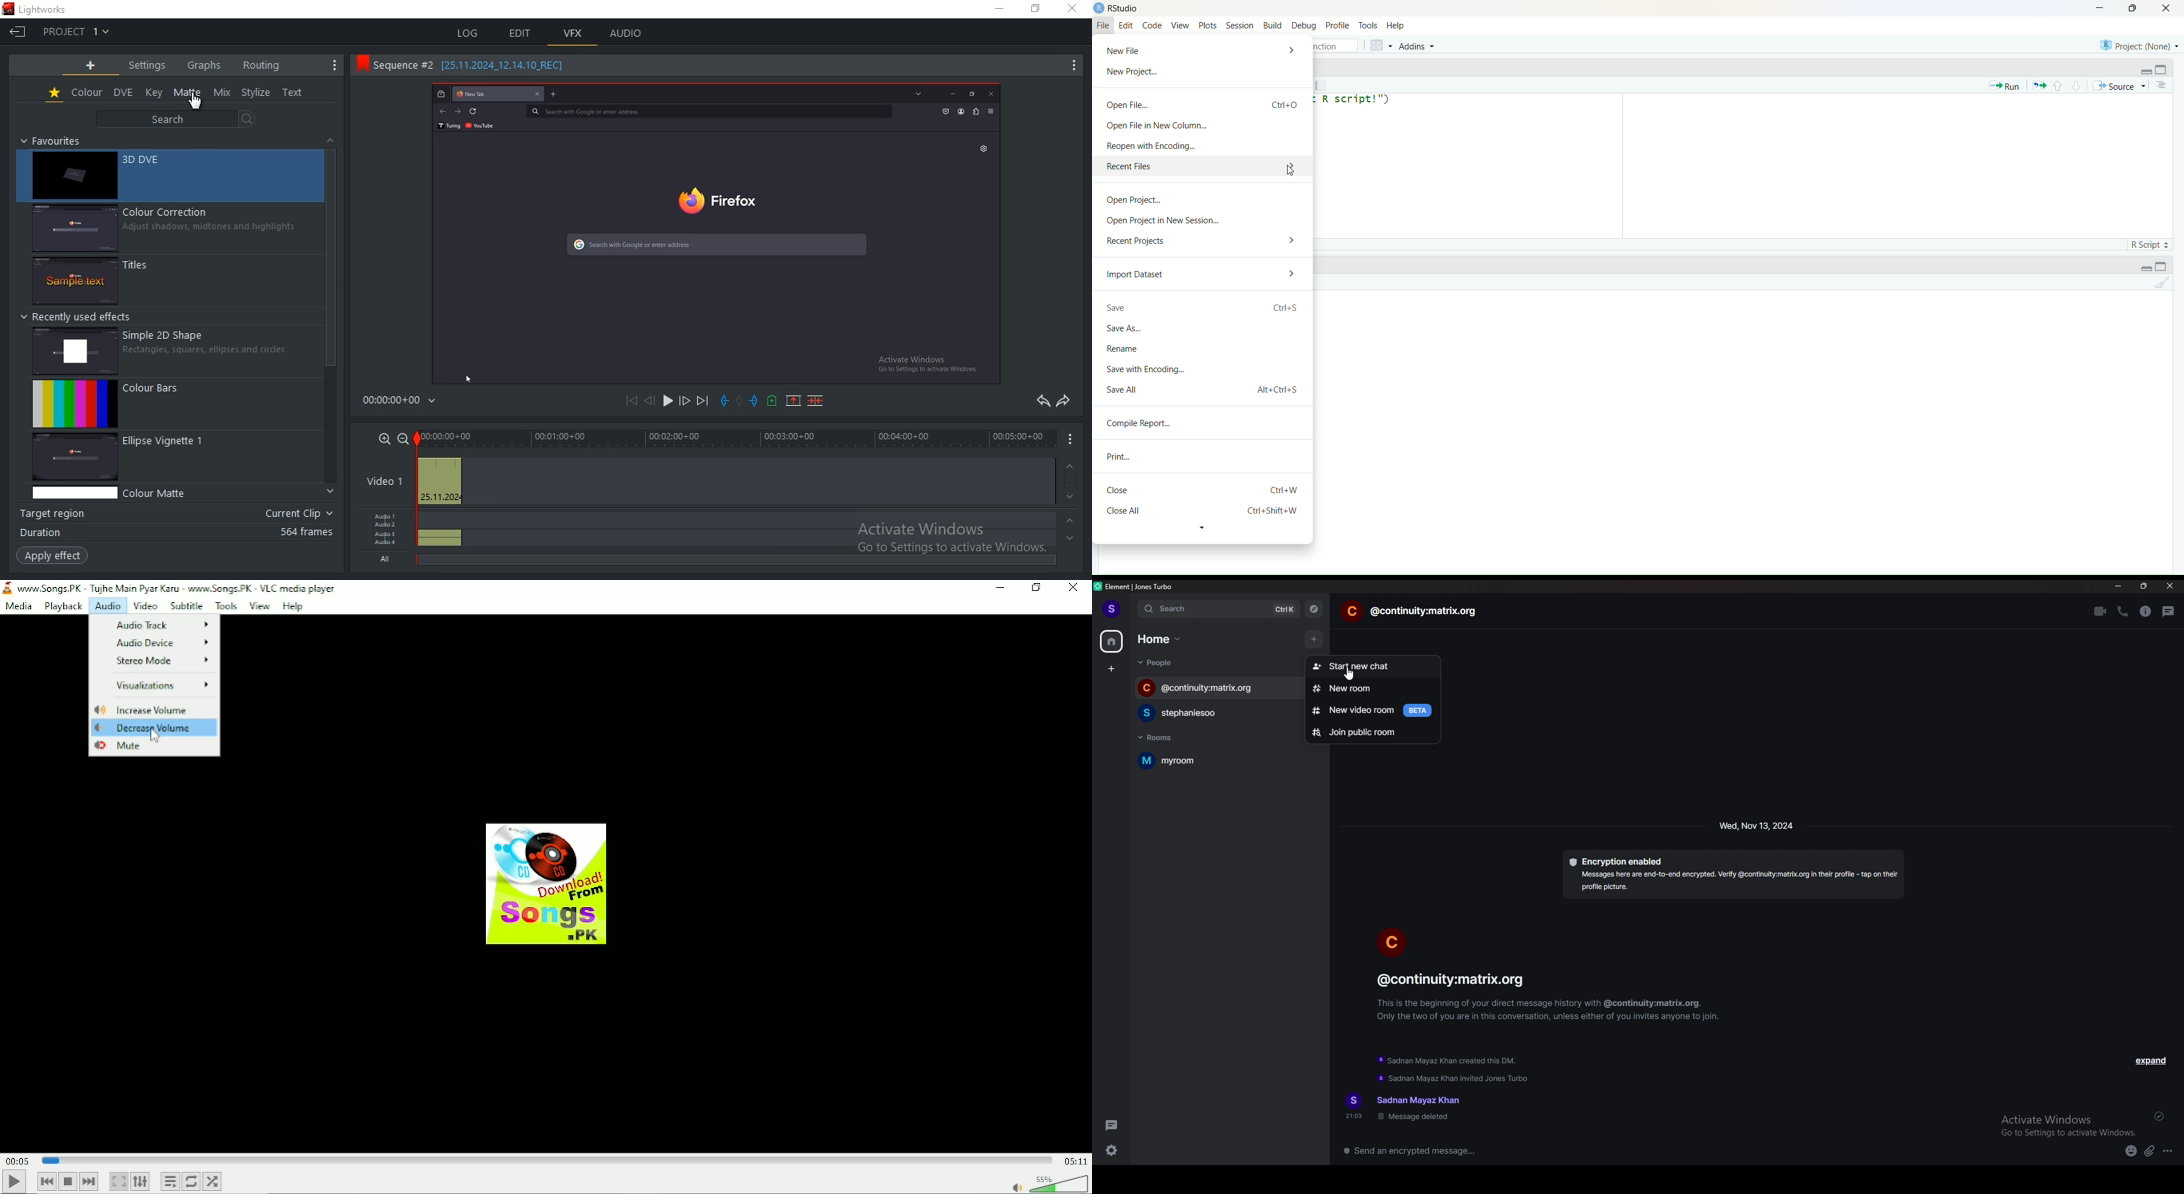  I want to click on Maximize, so click(2165, 266).